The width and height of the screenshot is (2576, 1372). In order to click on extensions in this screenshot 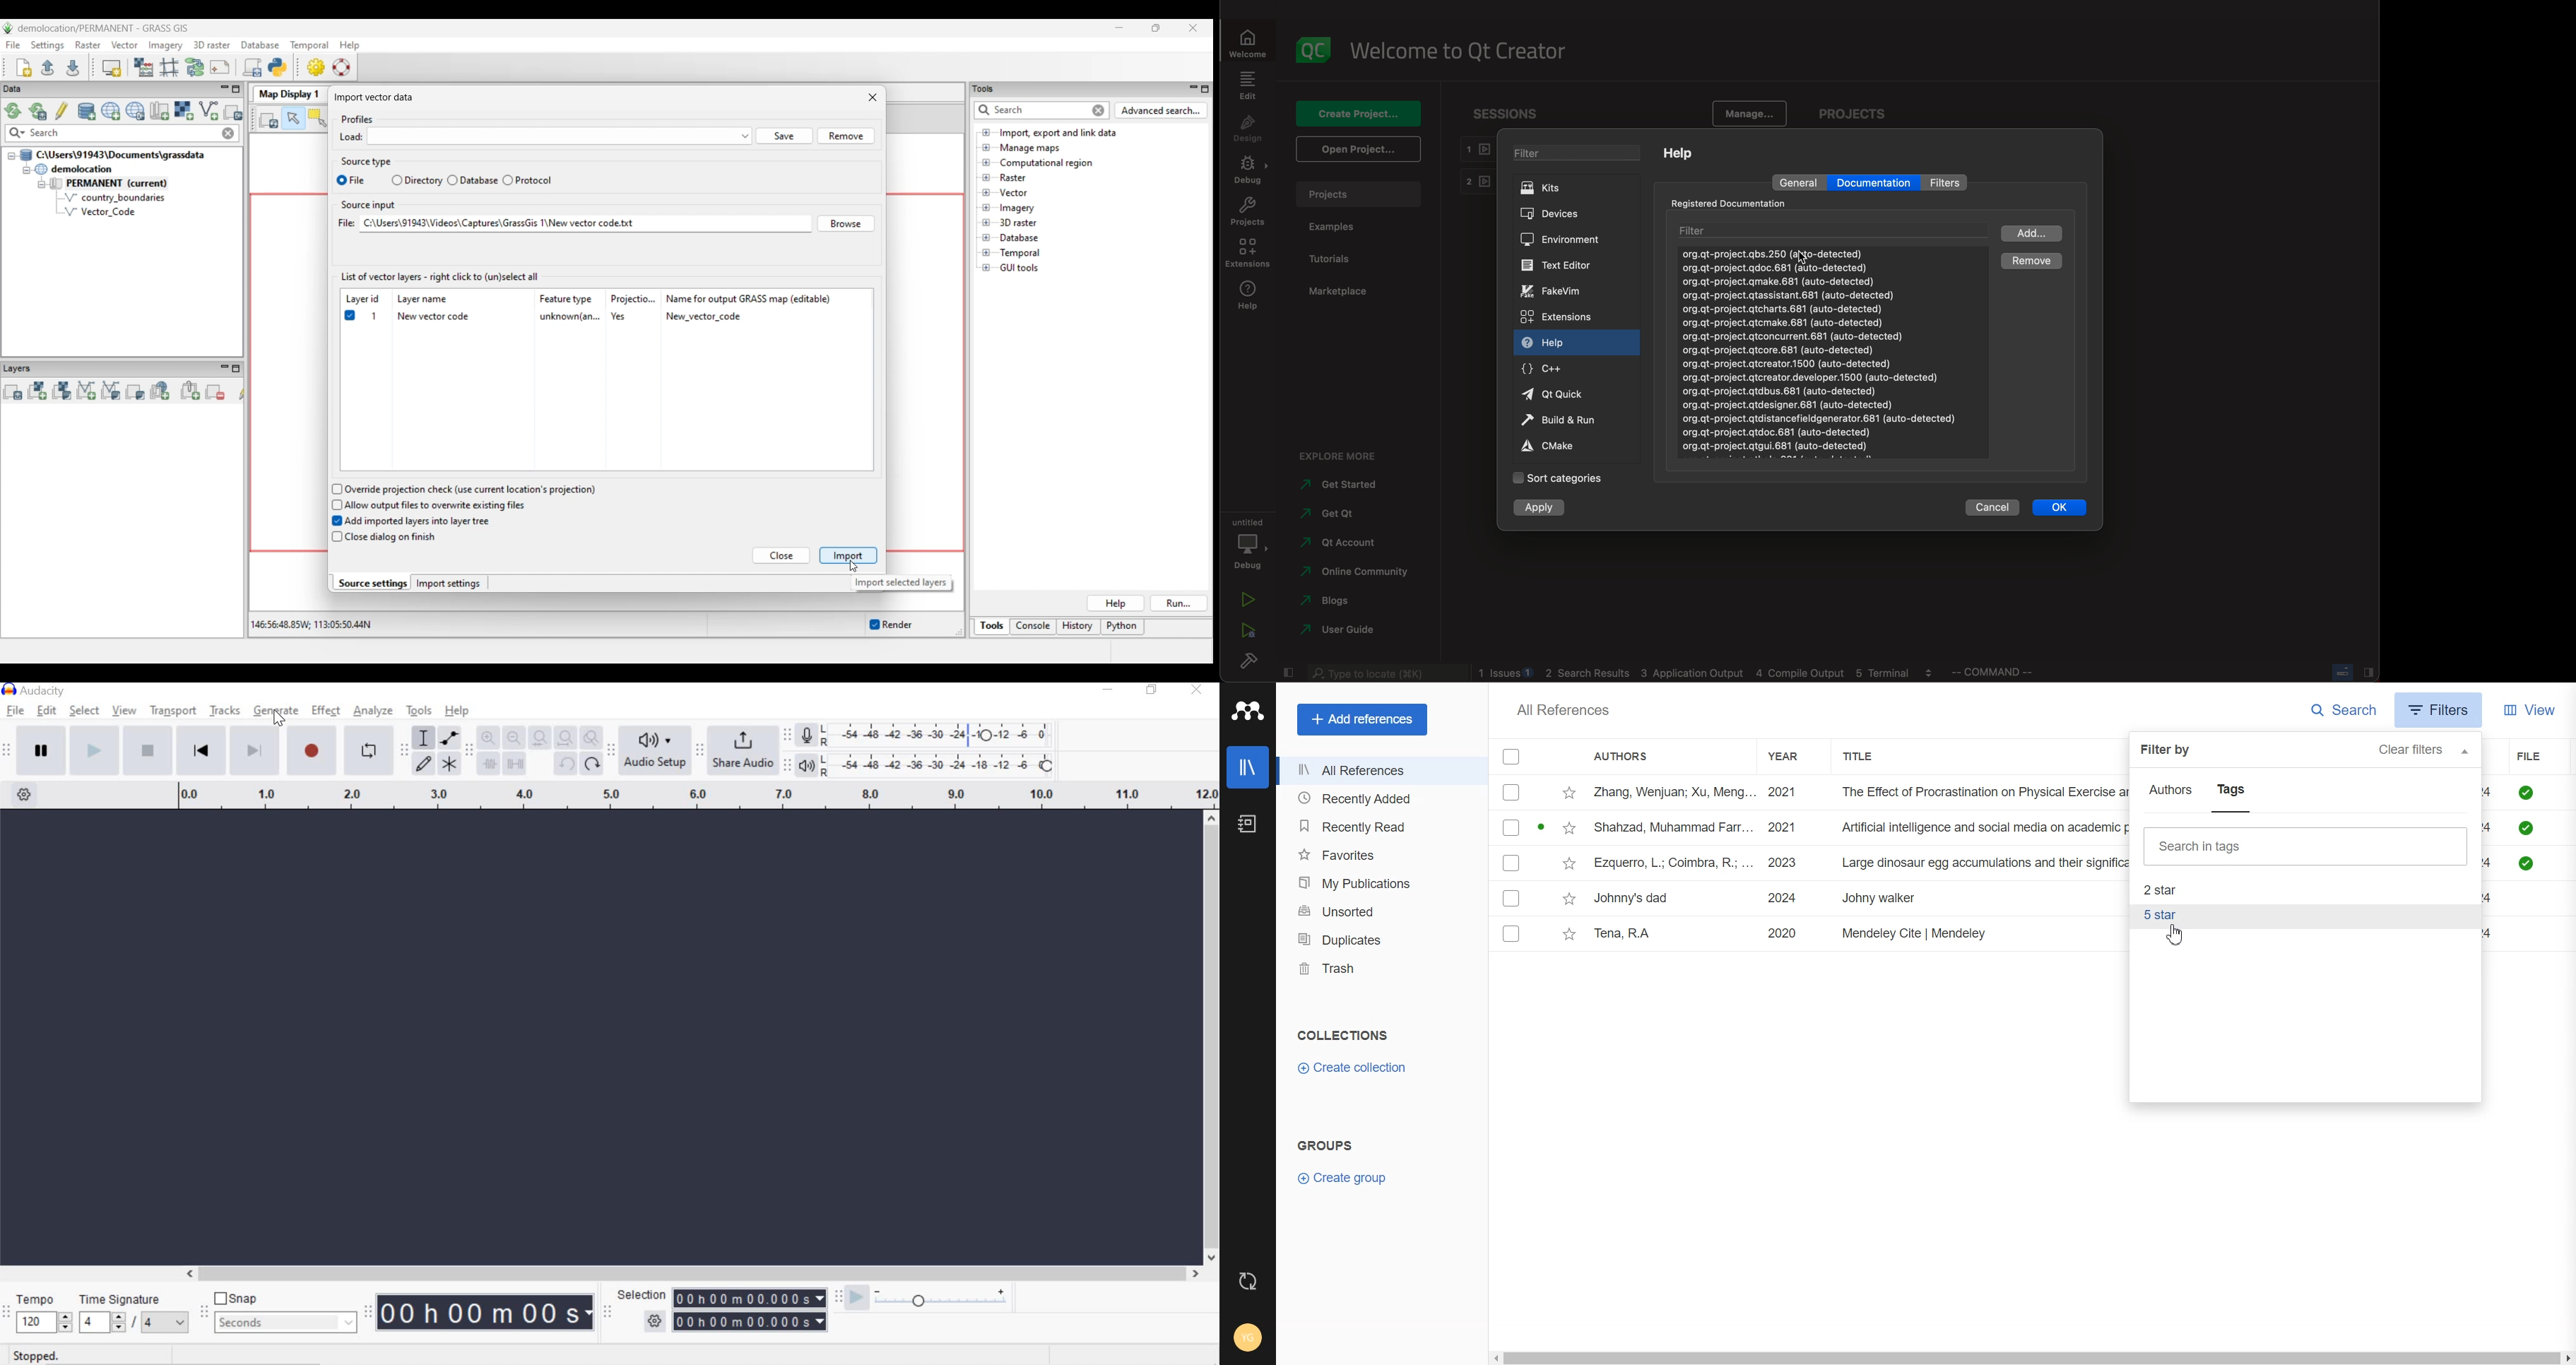, I will do `click(1252, 253)`.